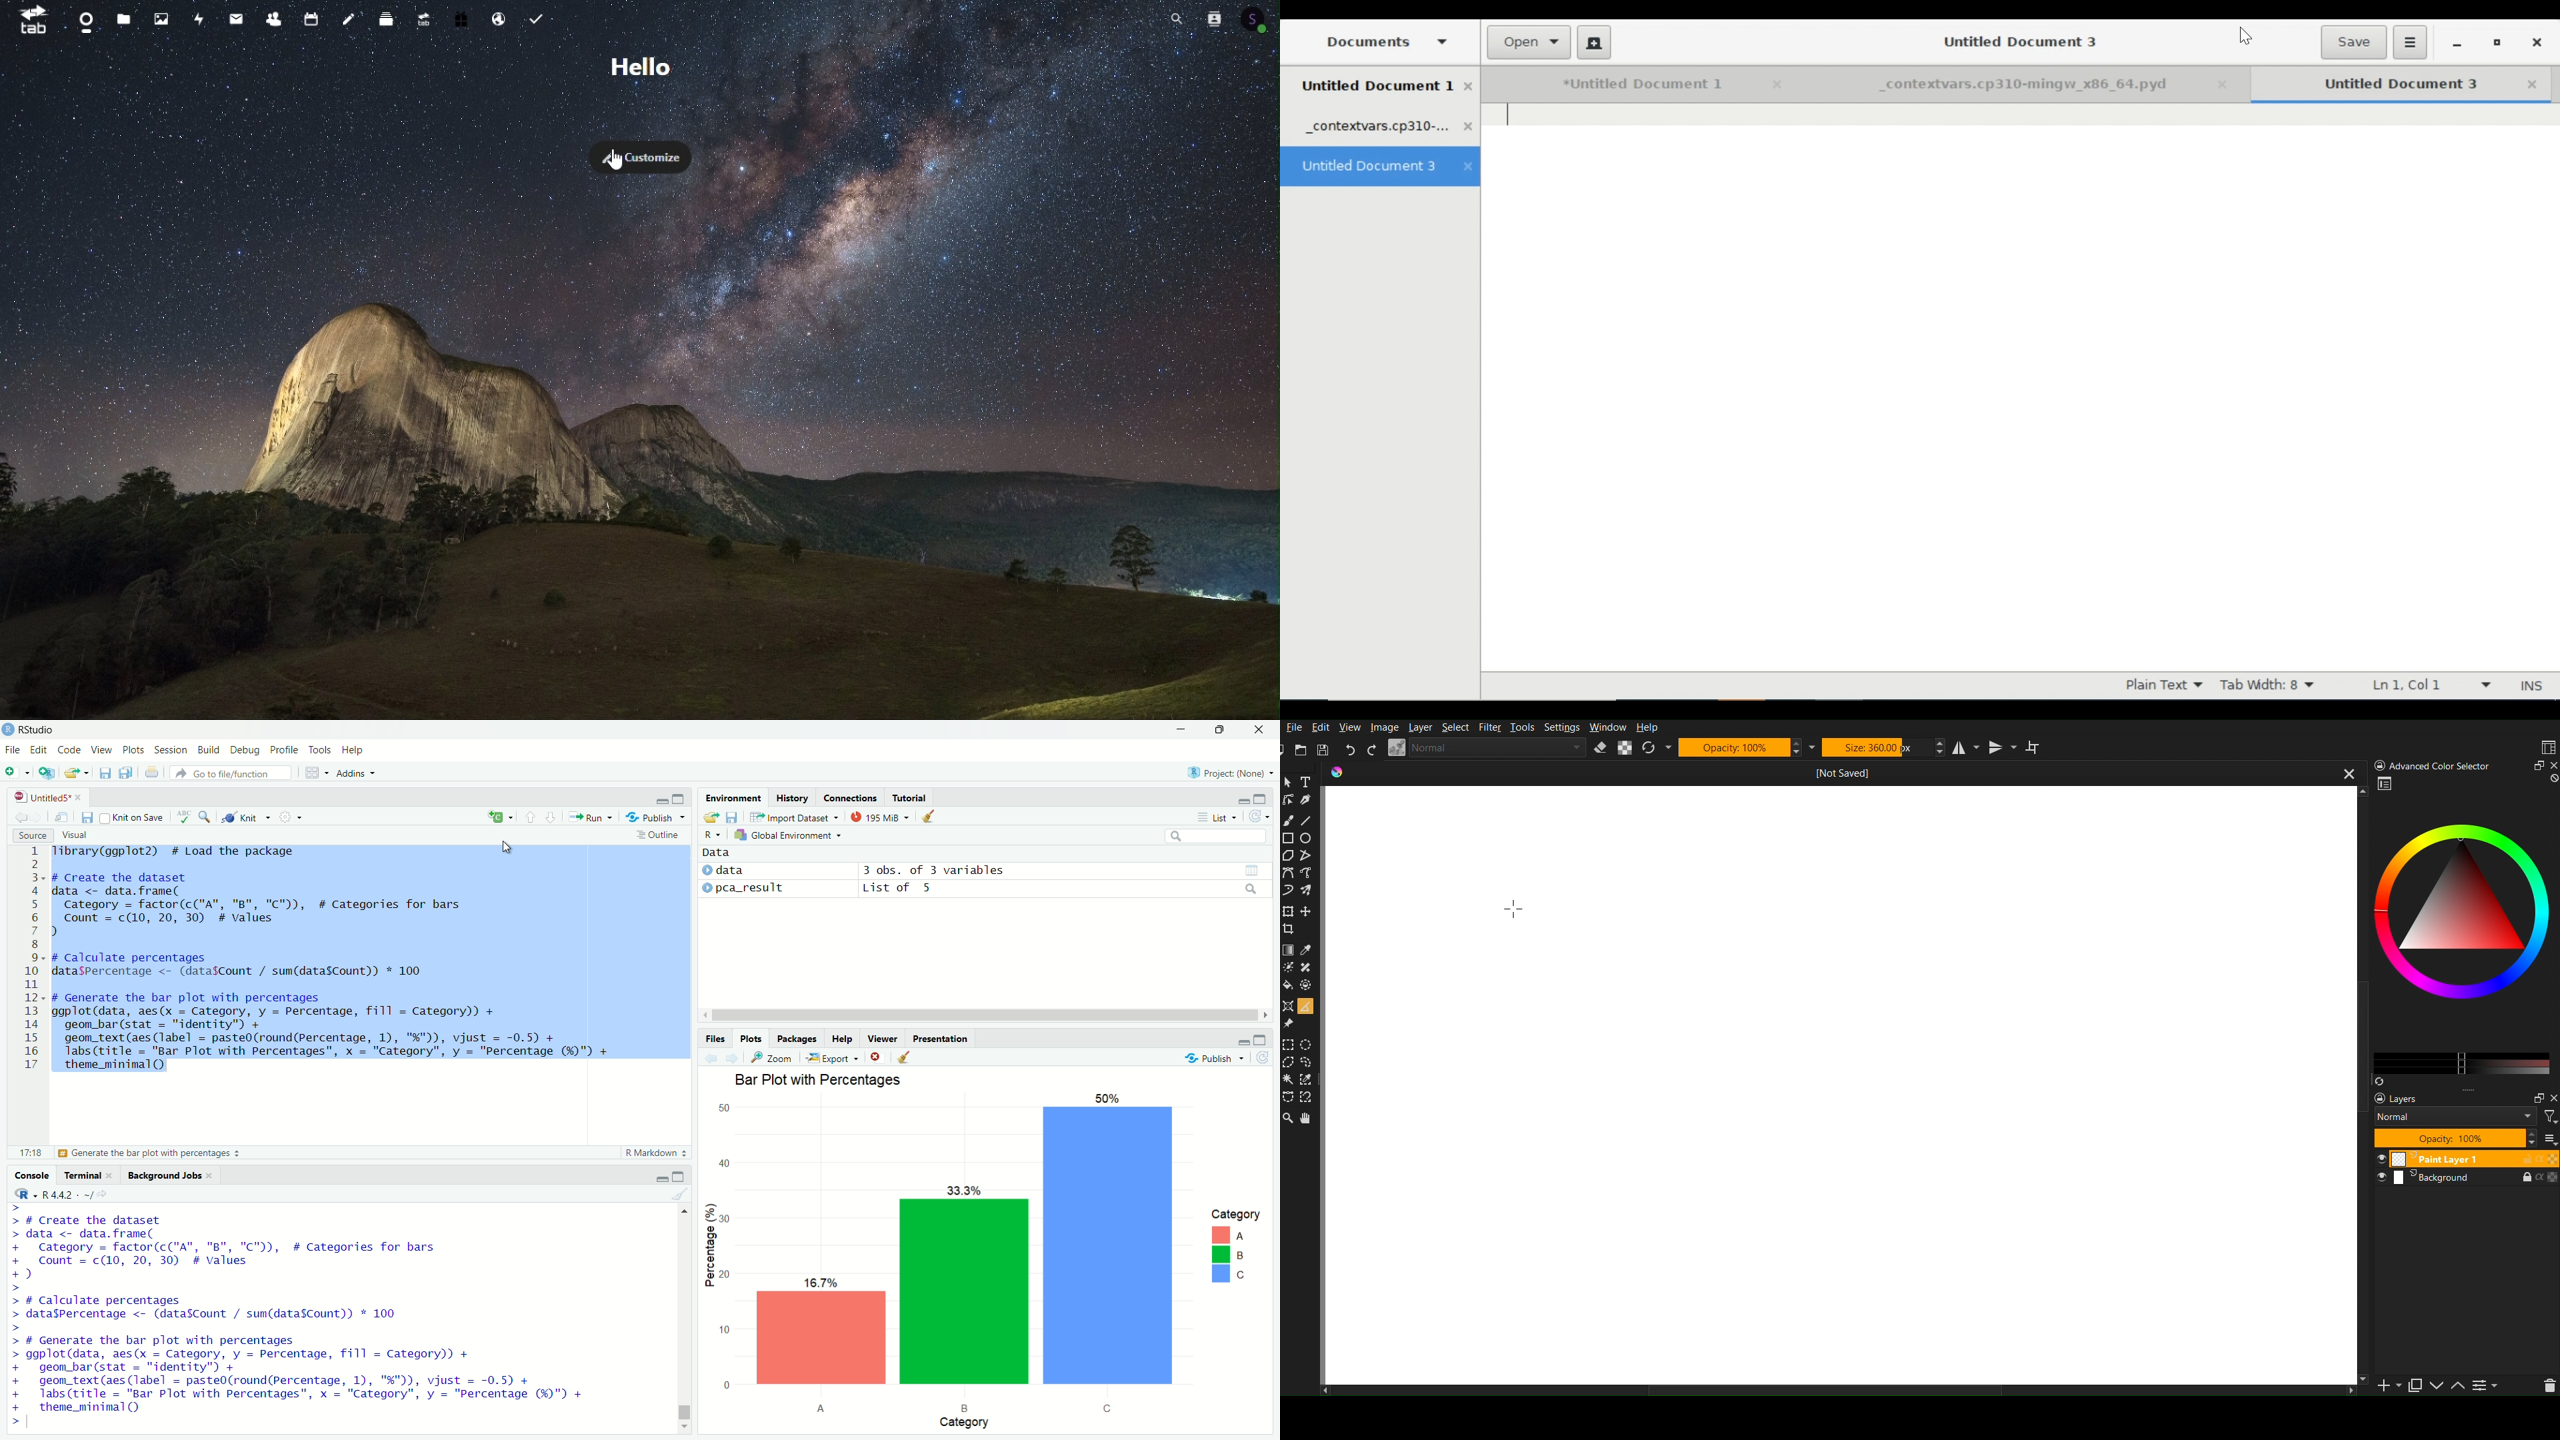  Describe the element at coordinates (754, 889) in the screenshot. I see `data2: pca_result` at that location.